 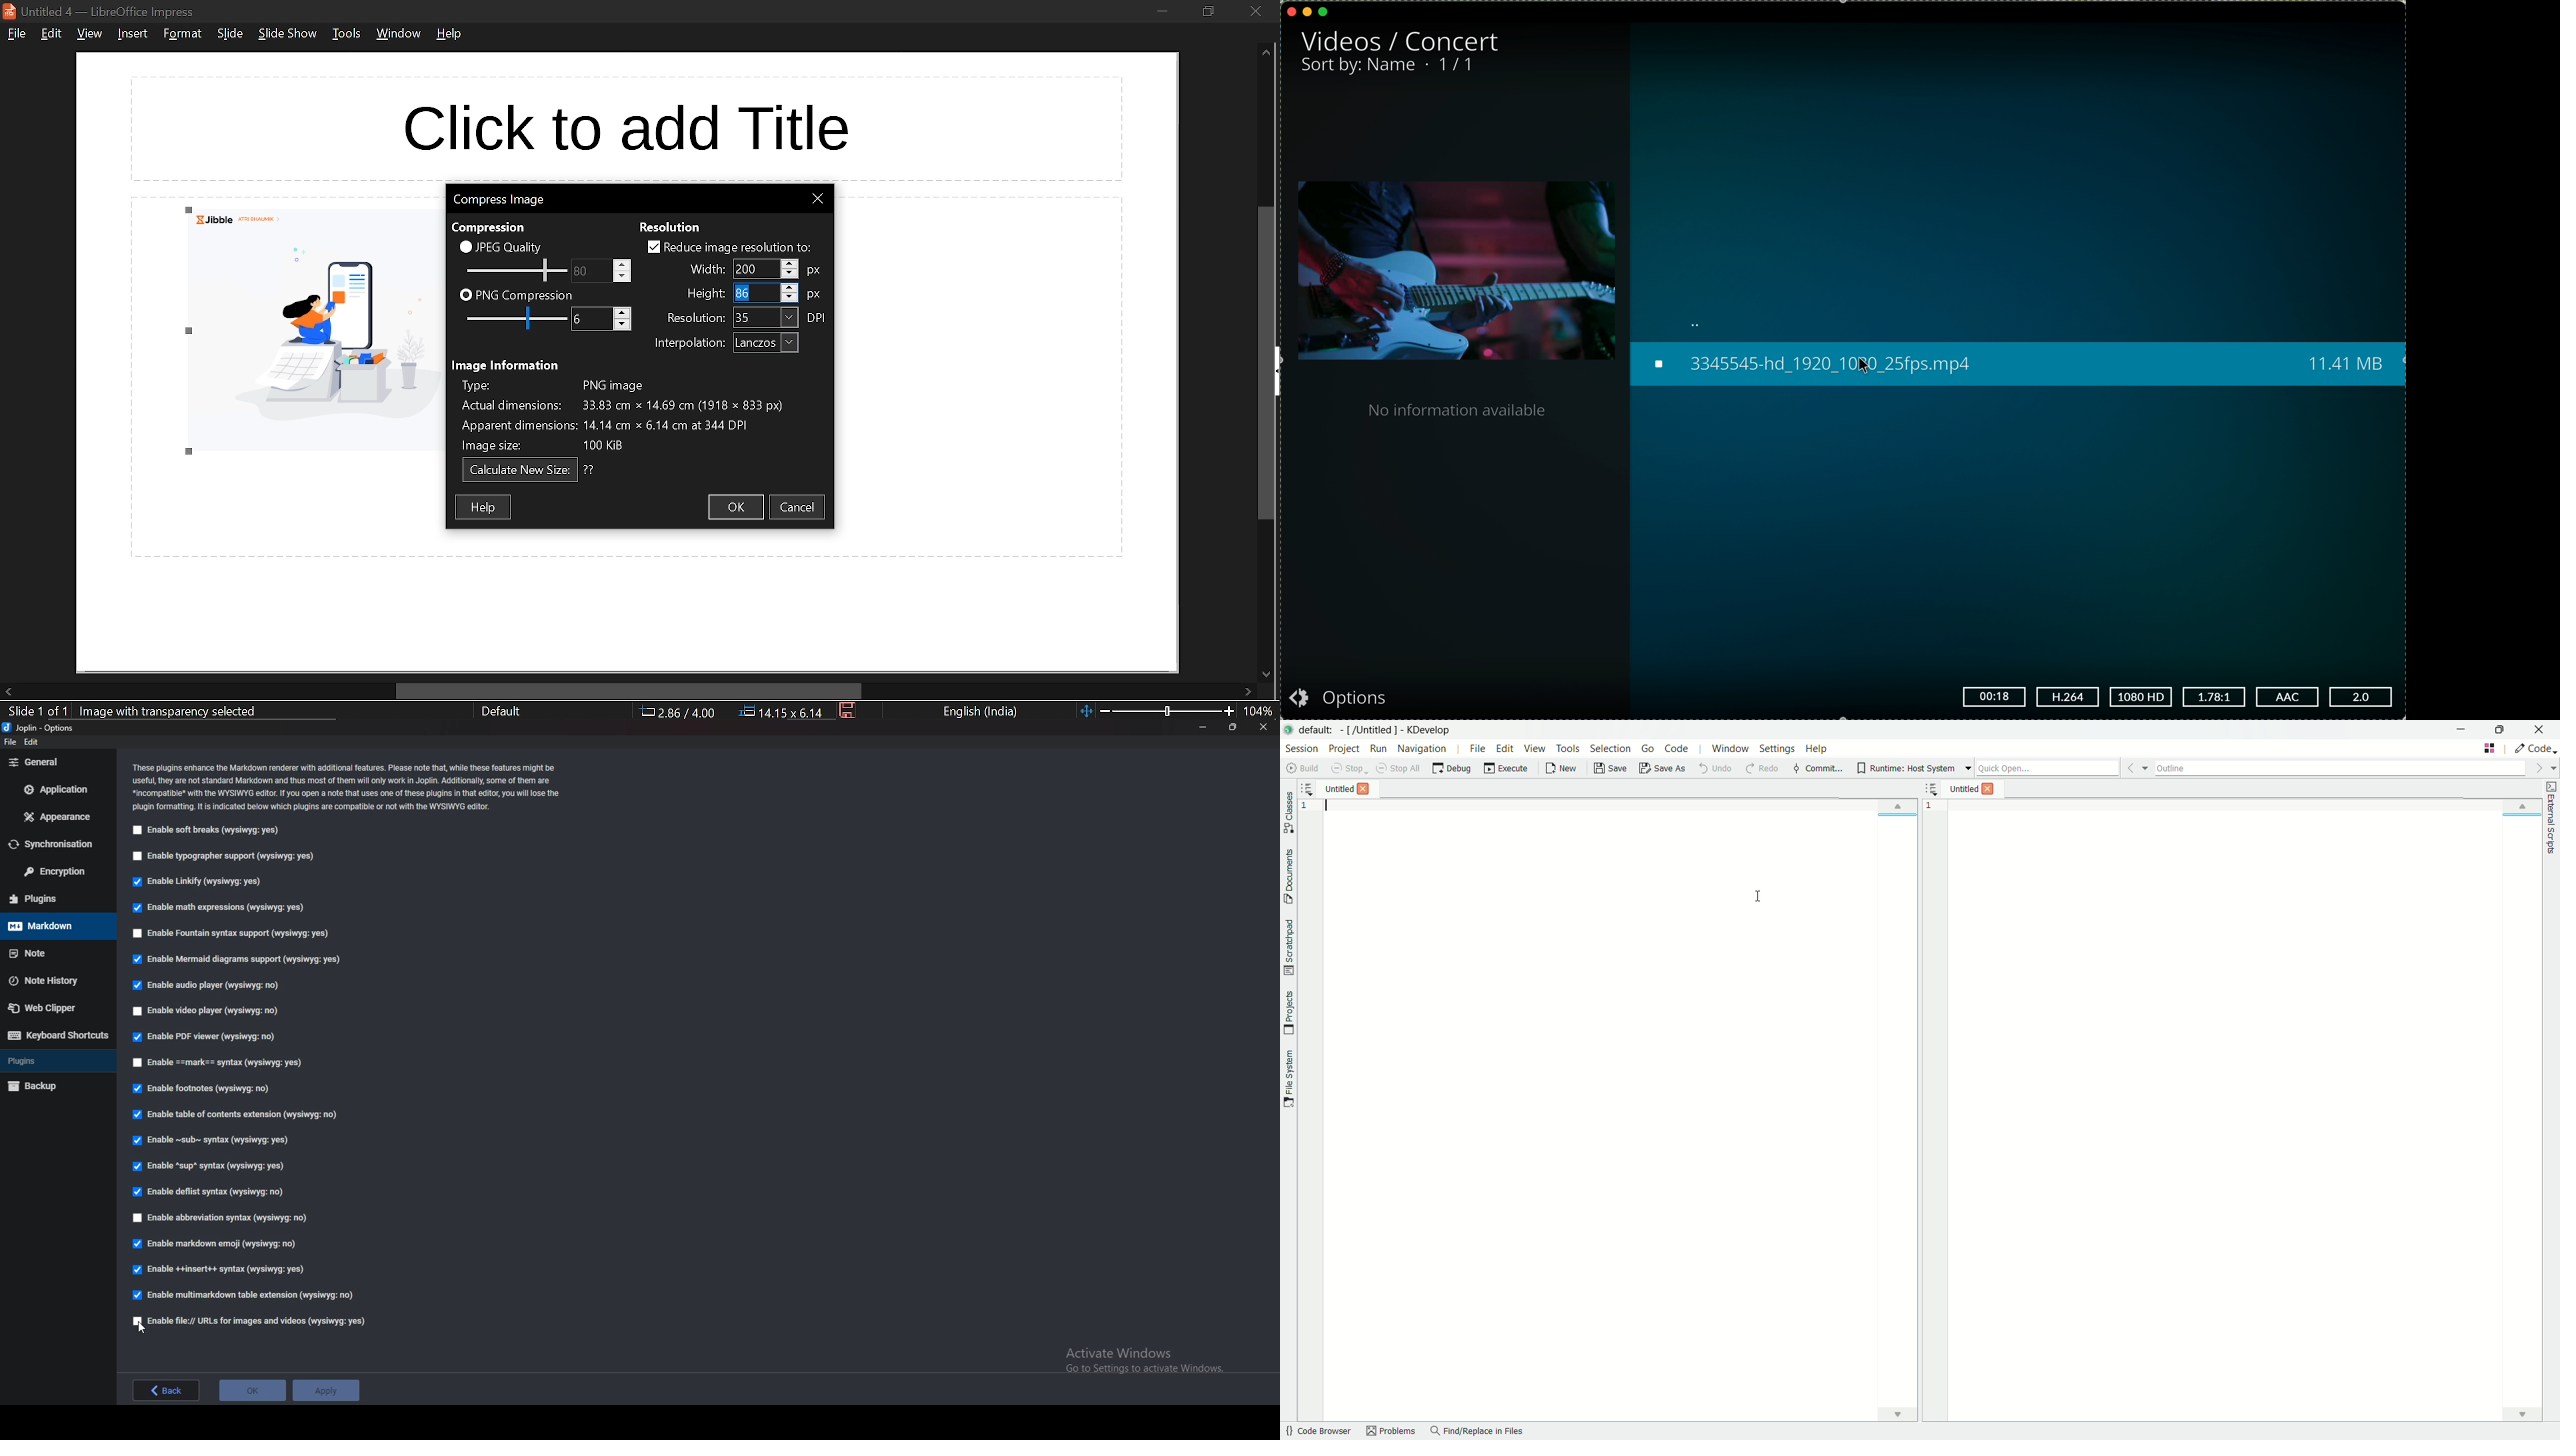 I want to click on enable file urls for images and videos, so click(x=251, y=1323).